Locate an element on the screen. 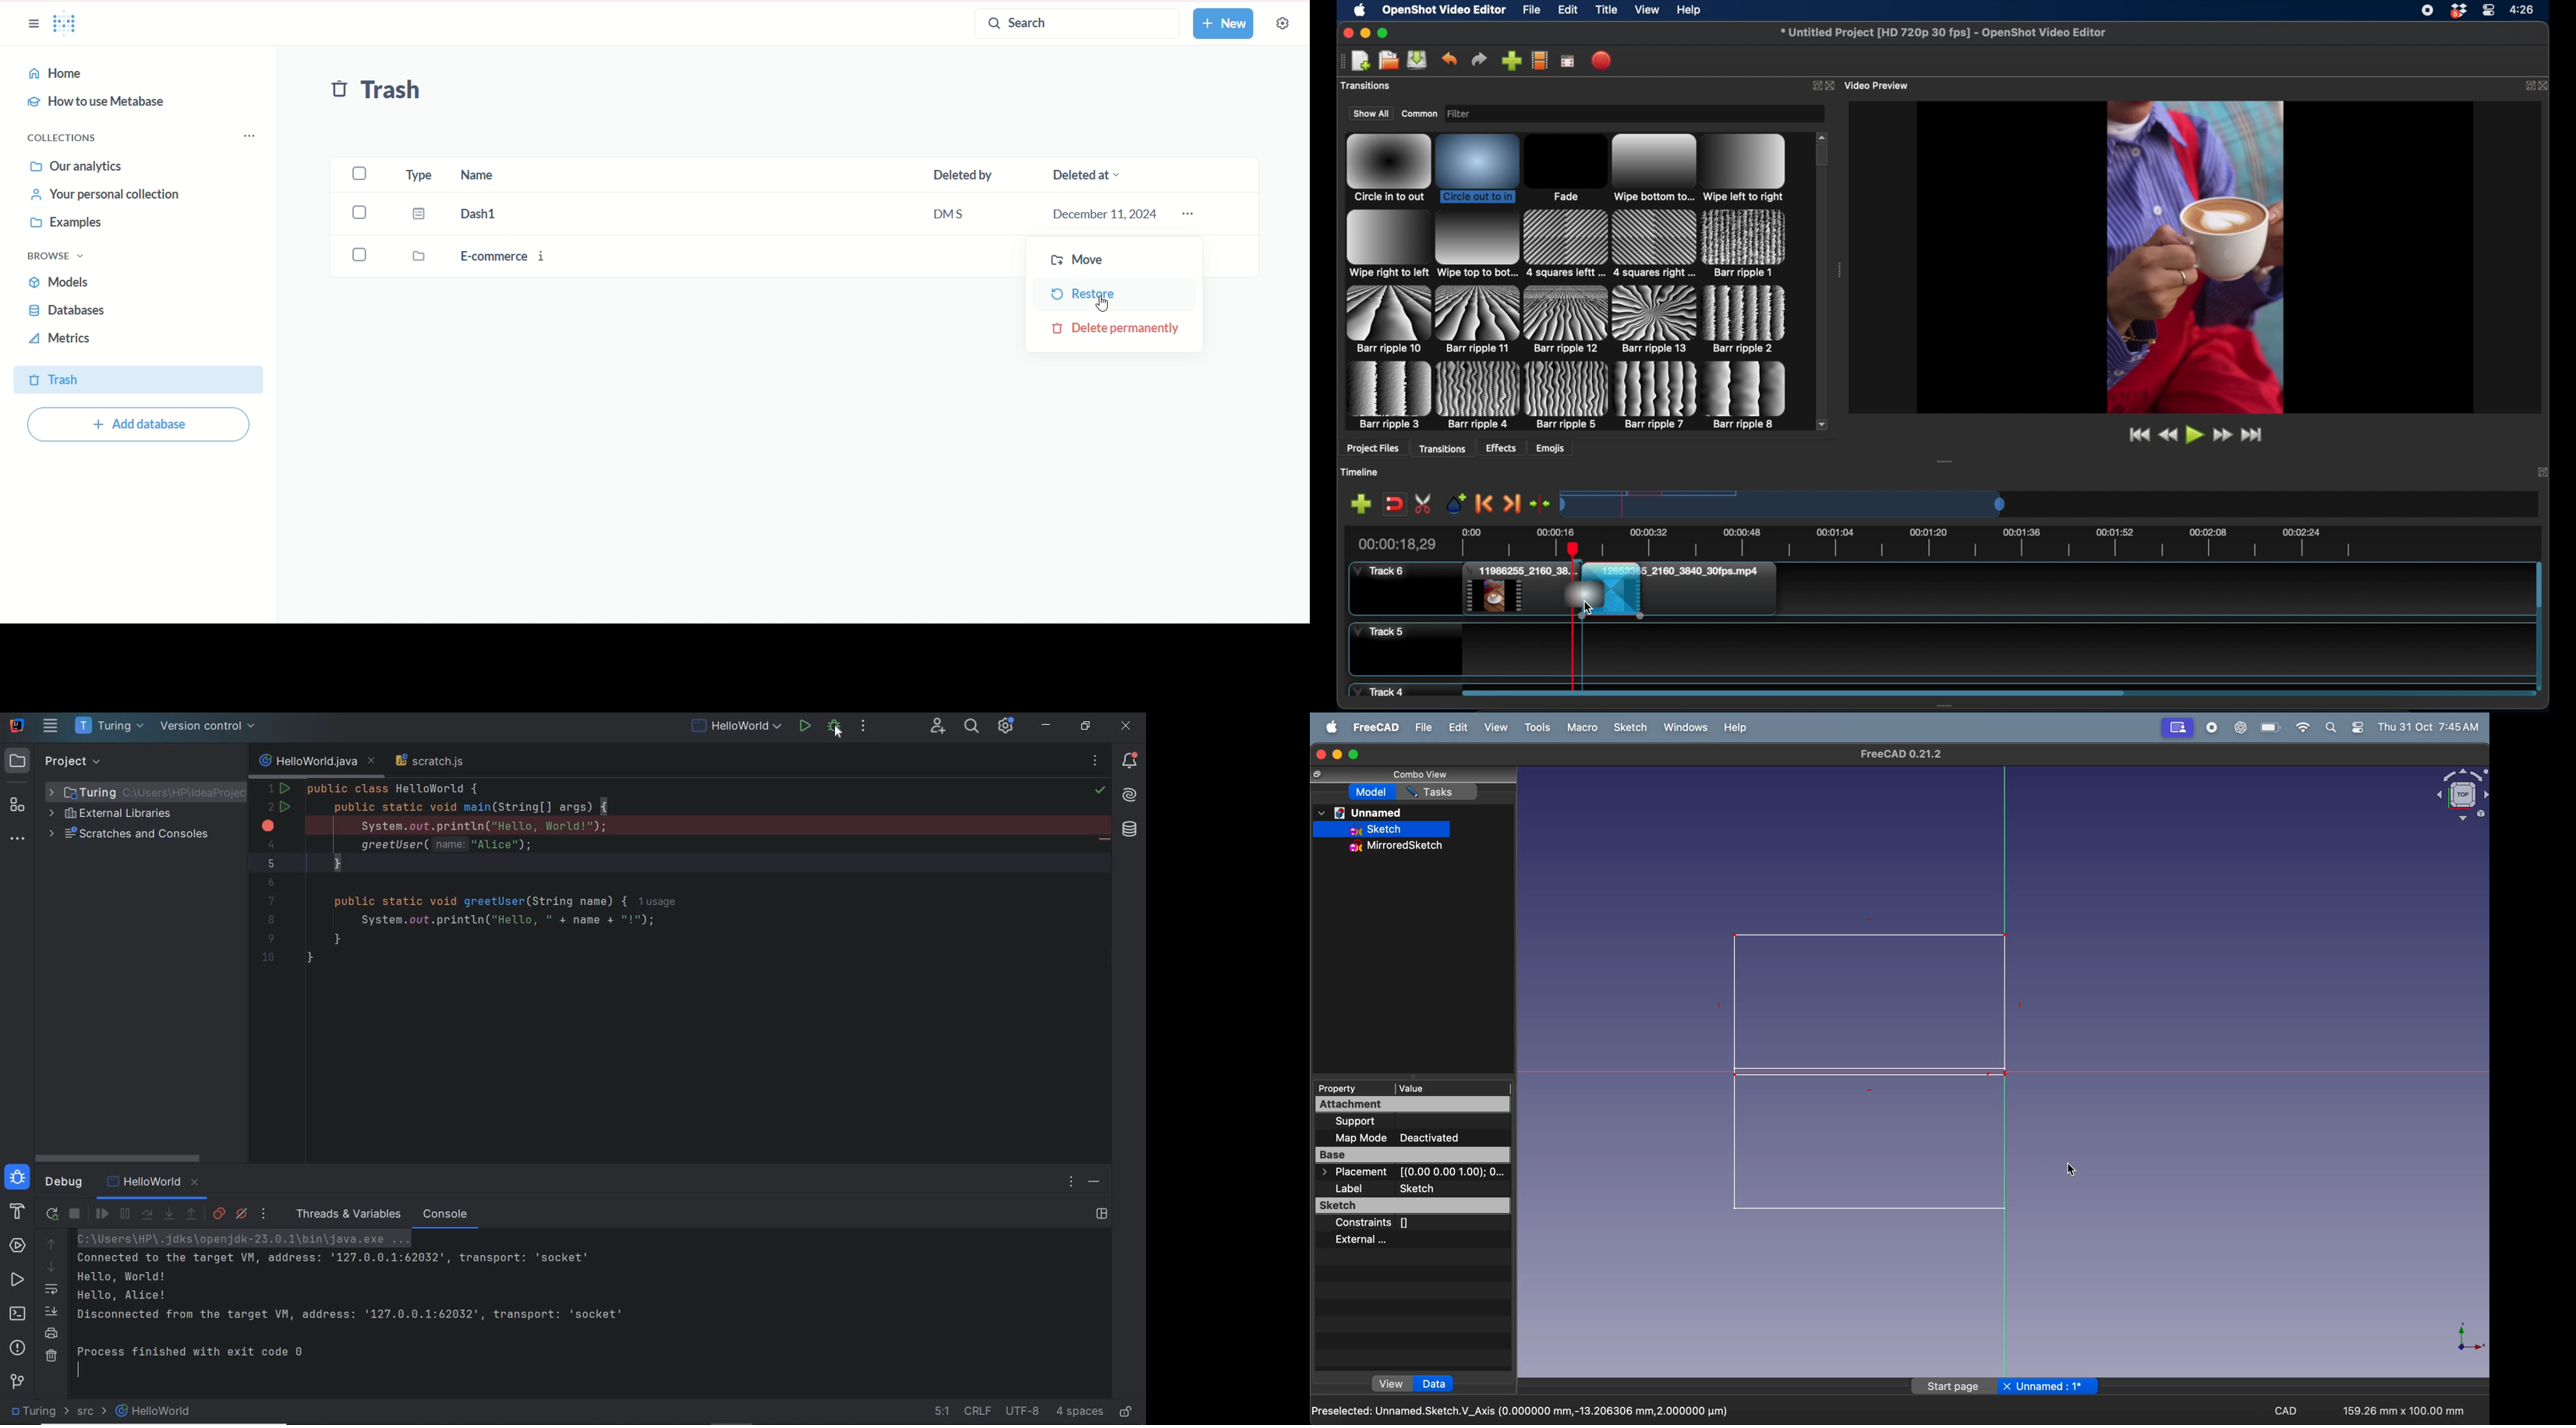  transition is located at coordinates (1566, 320).